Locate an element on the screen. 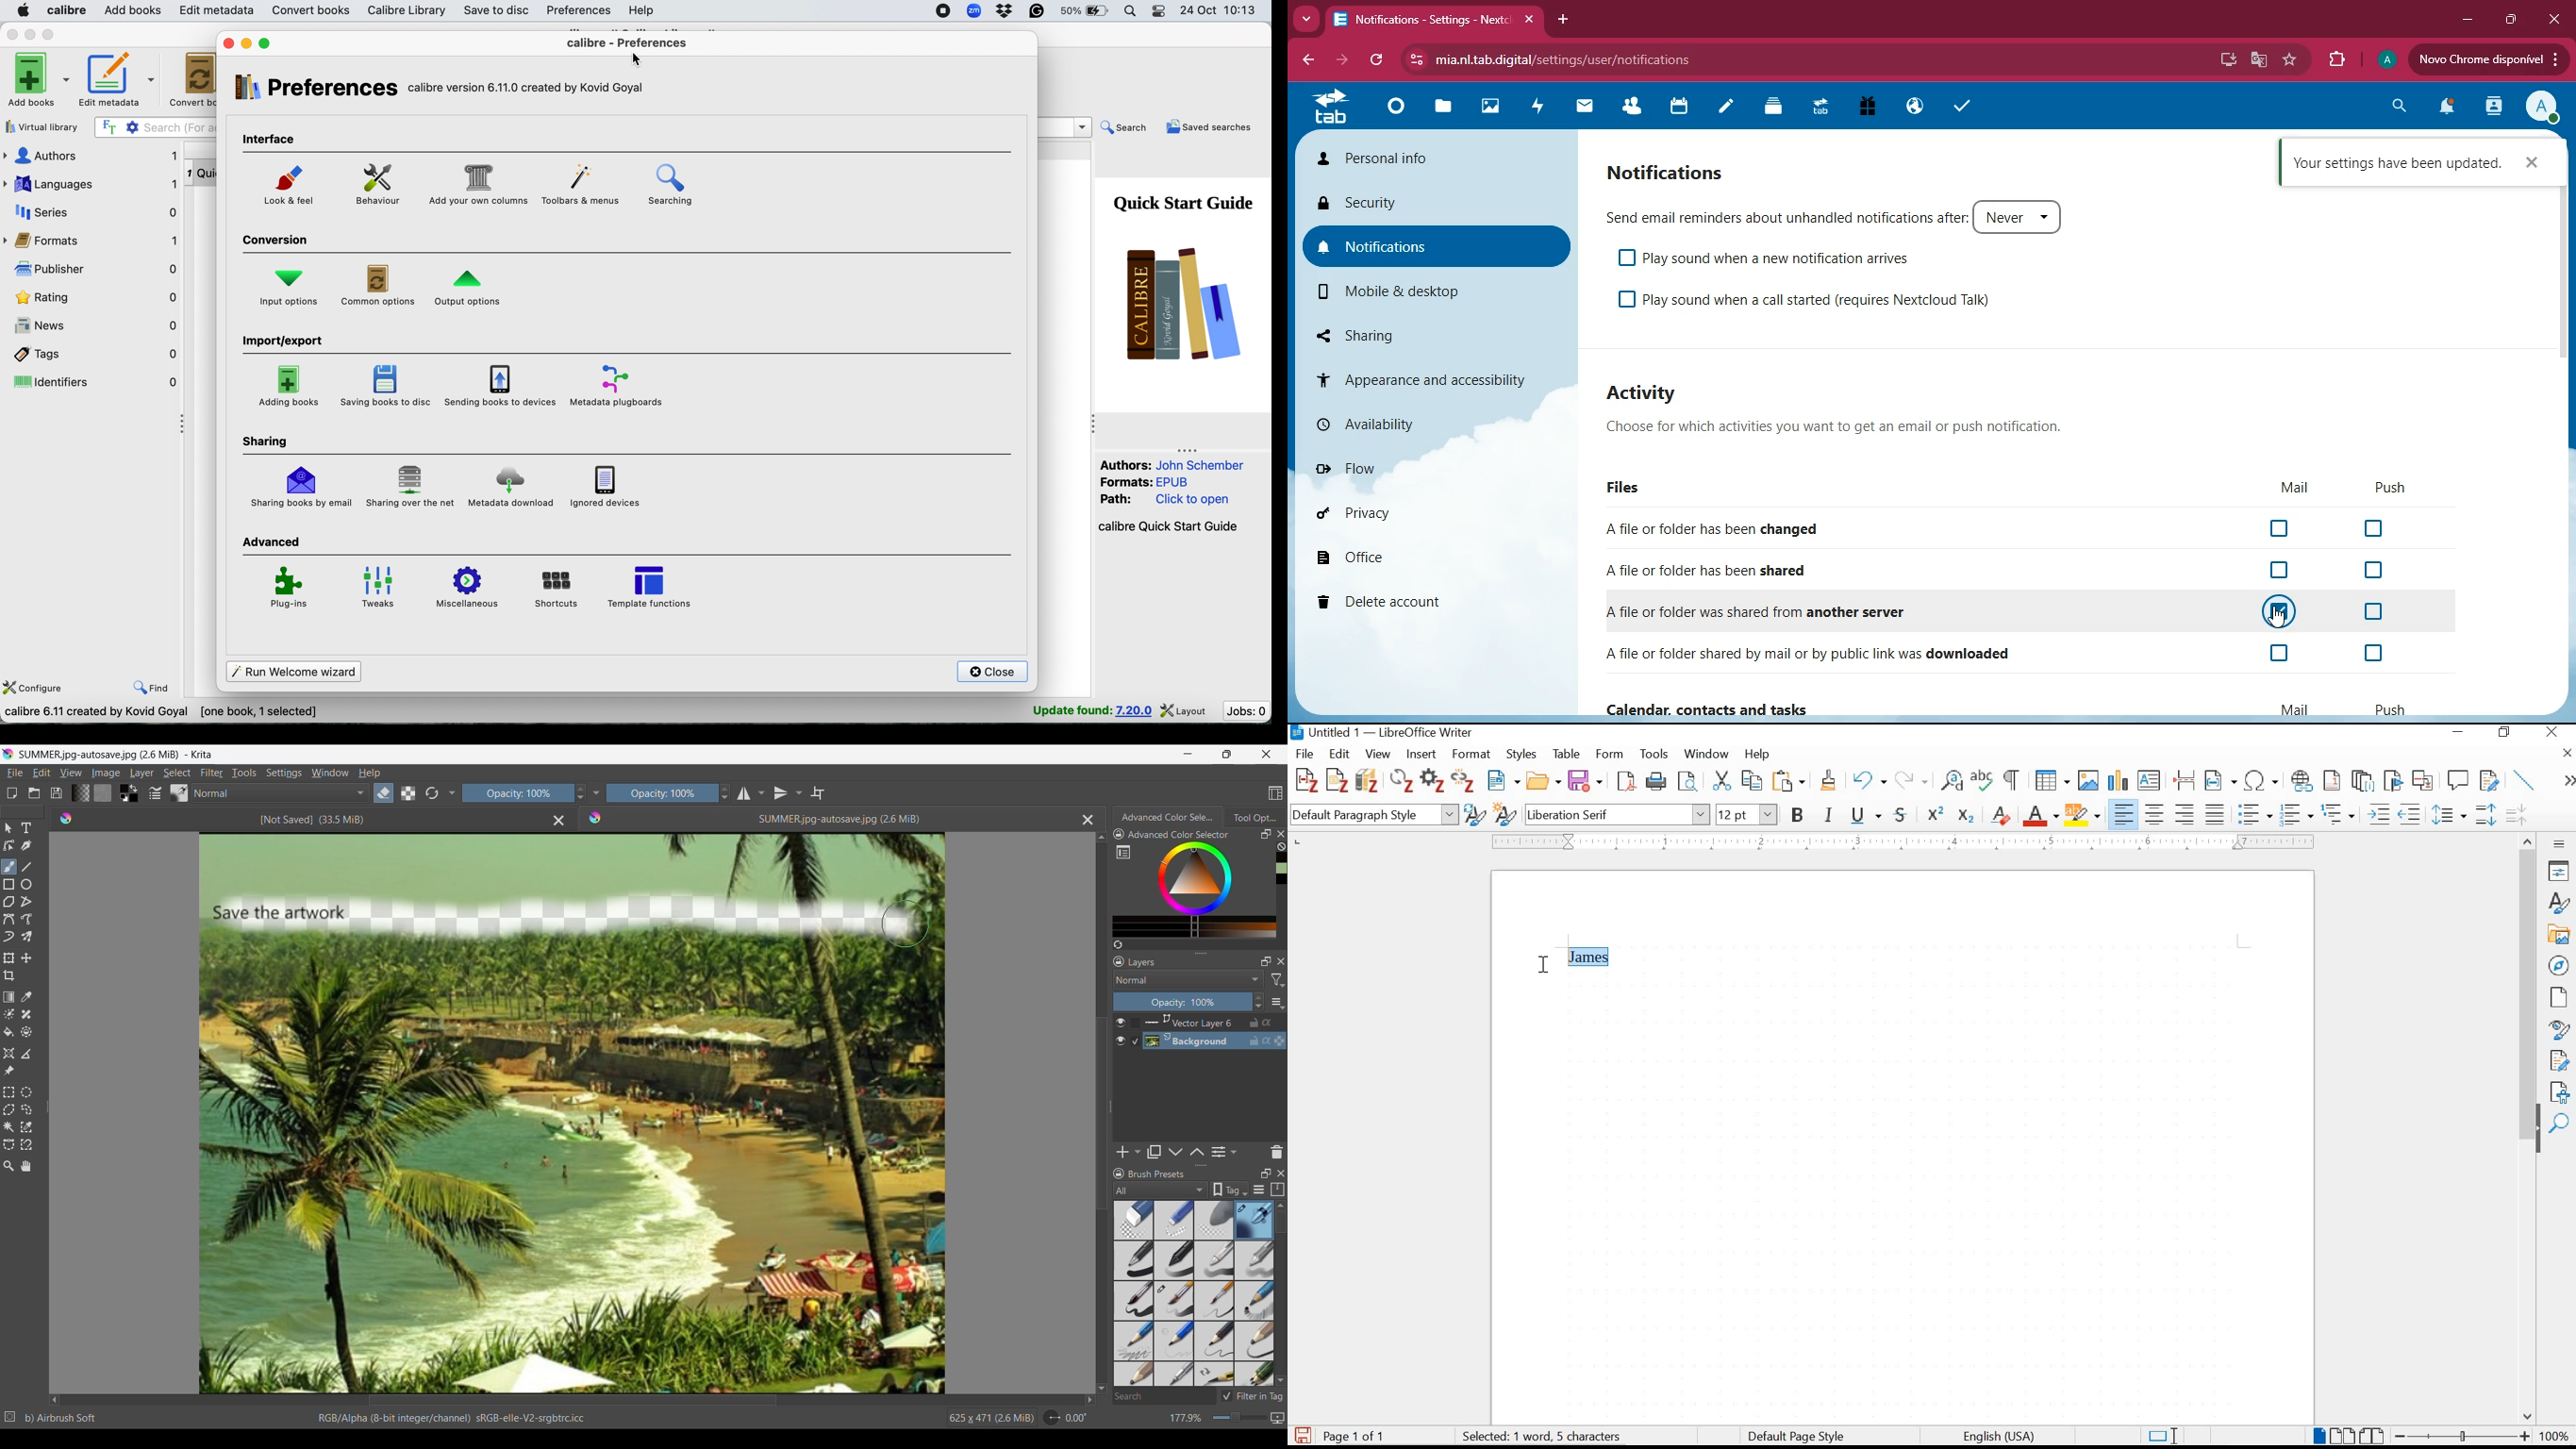 Image resolution: width=2576 pixels, height=1456 pixels. profile is located at coordinates (2384, 61).